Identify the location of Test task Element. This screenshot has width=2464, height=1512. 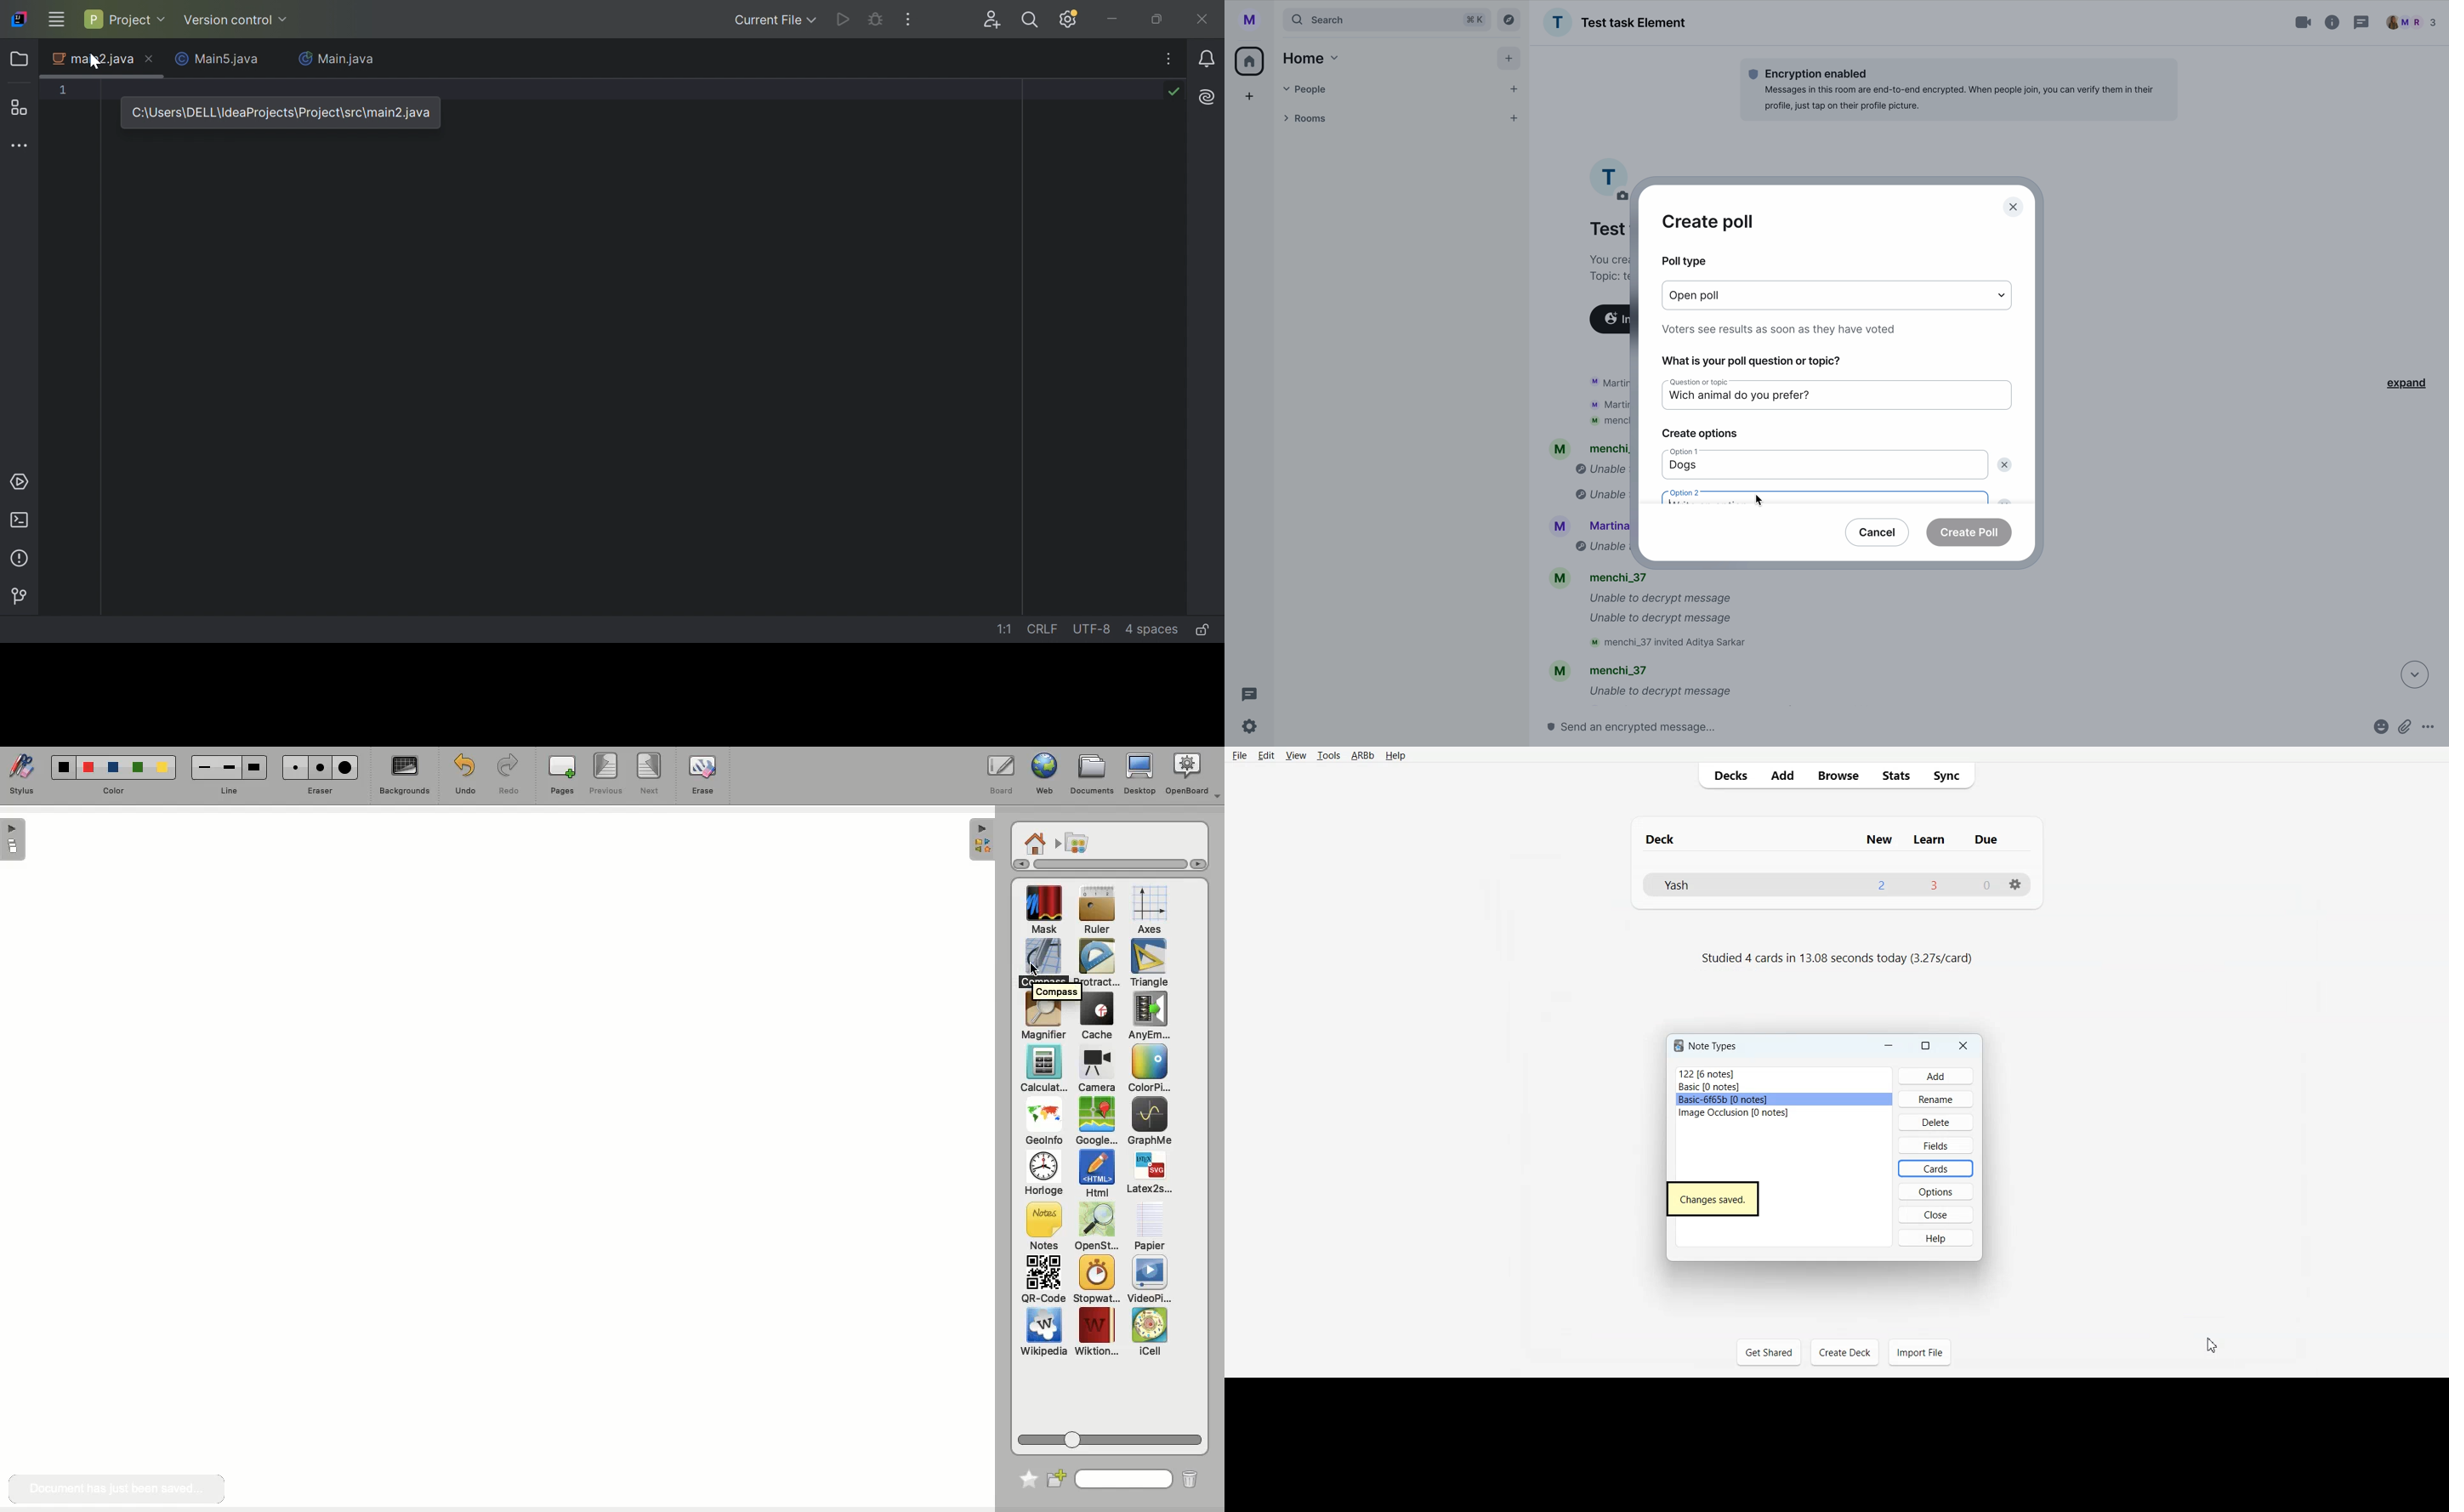
(1615, 23).